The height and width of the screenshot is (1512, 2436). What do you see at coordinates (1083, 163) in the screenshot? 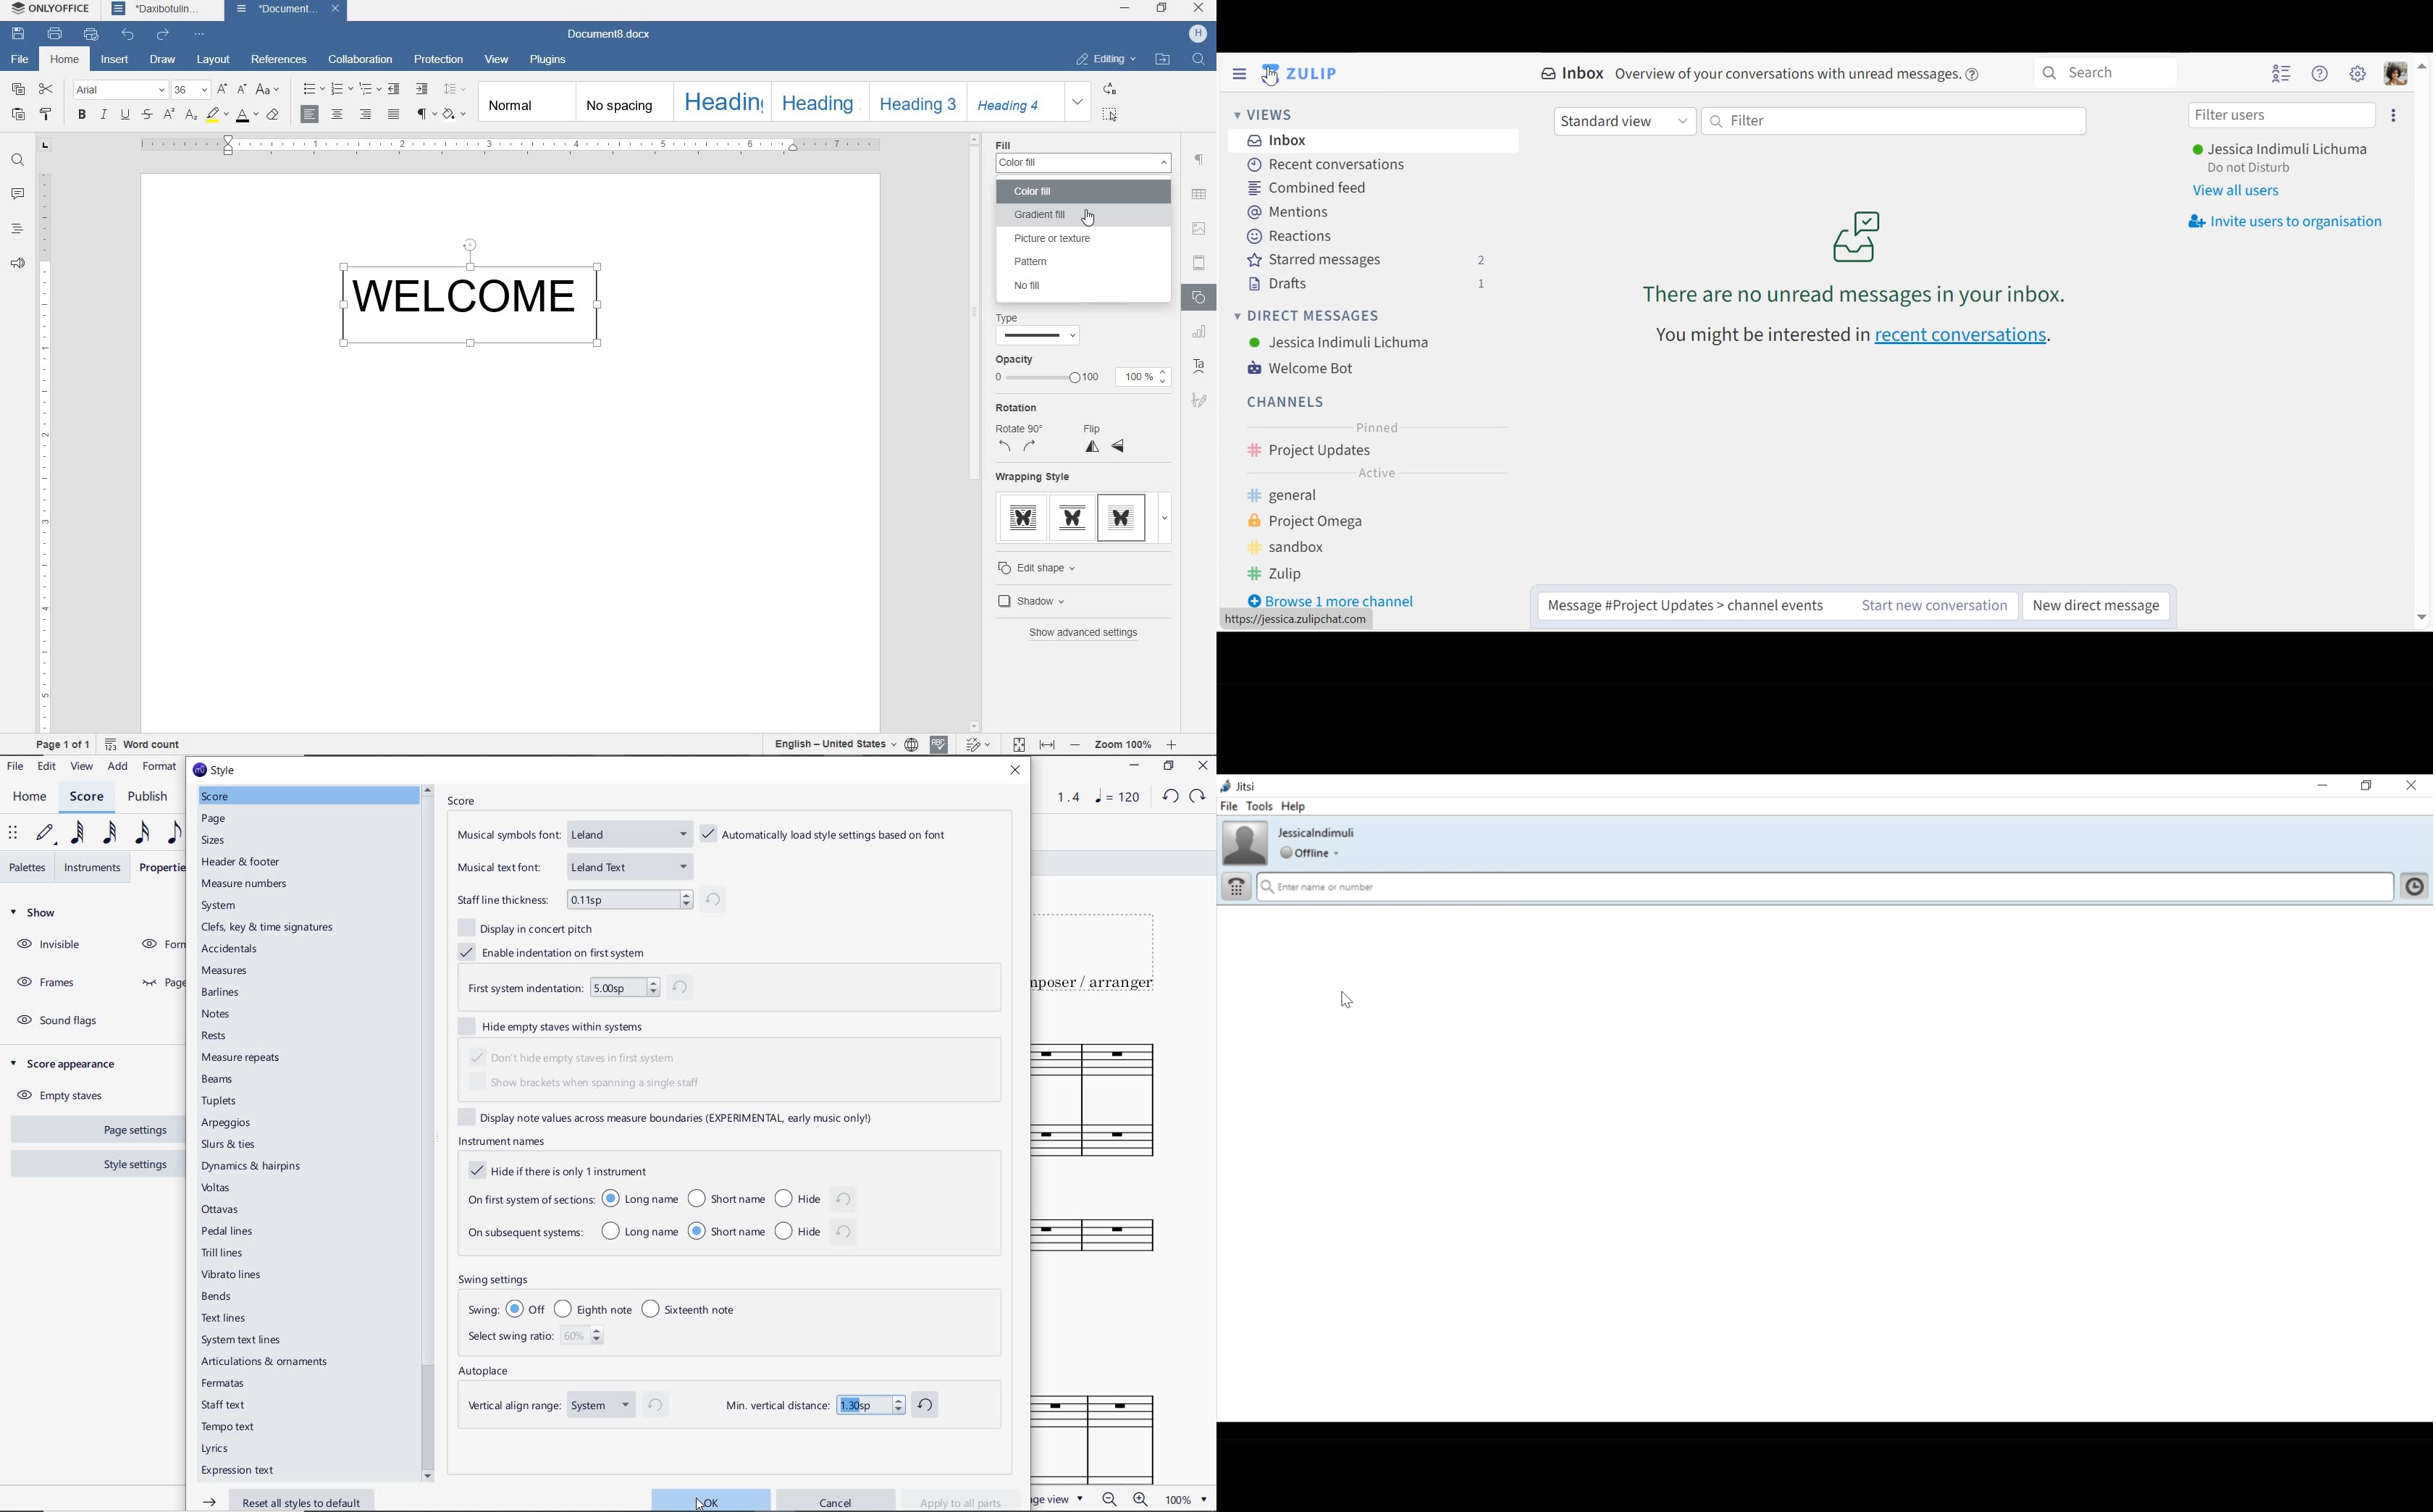
I see `fill` at bounding box center [1083, 163].